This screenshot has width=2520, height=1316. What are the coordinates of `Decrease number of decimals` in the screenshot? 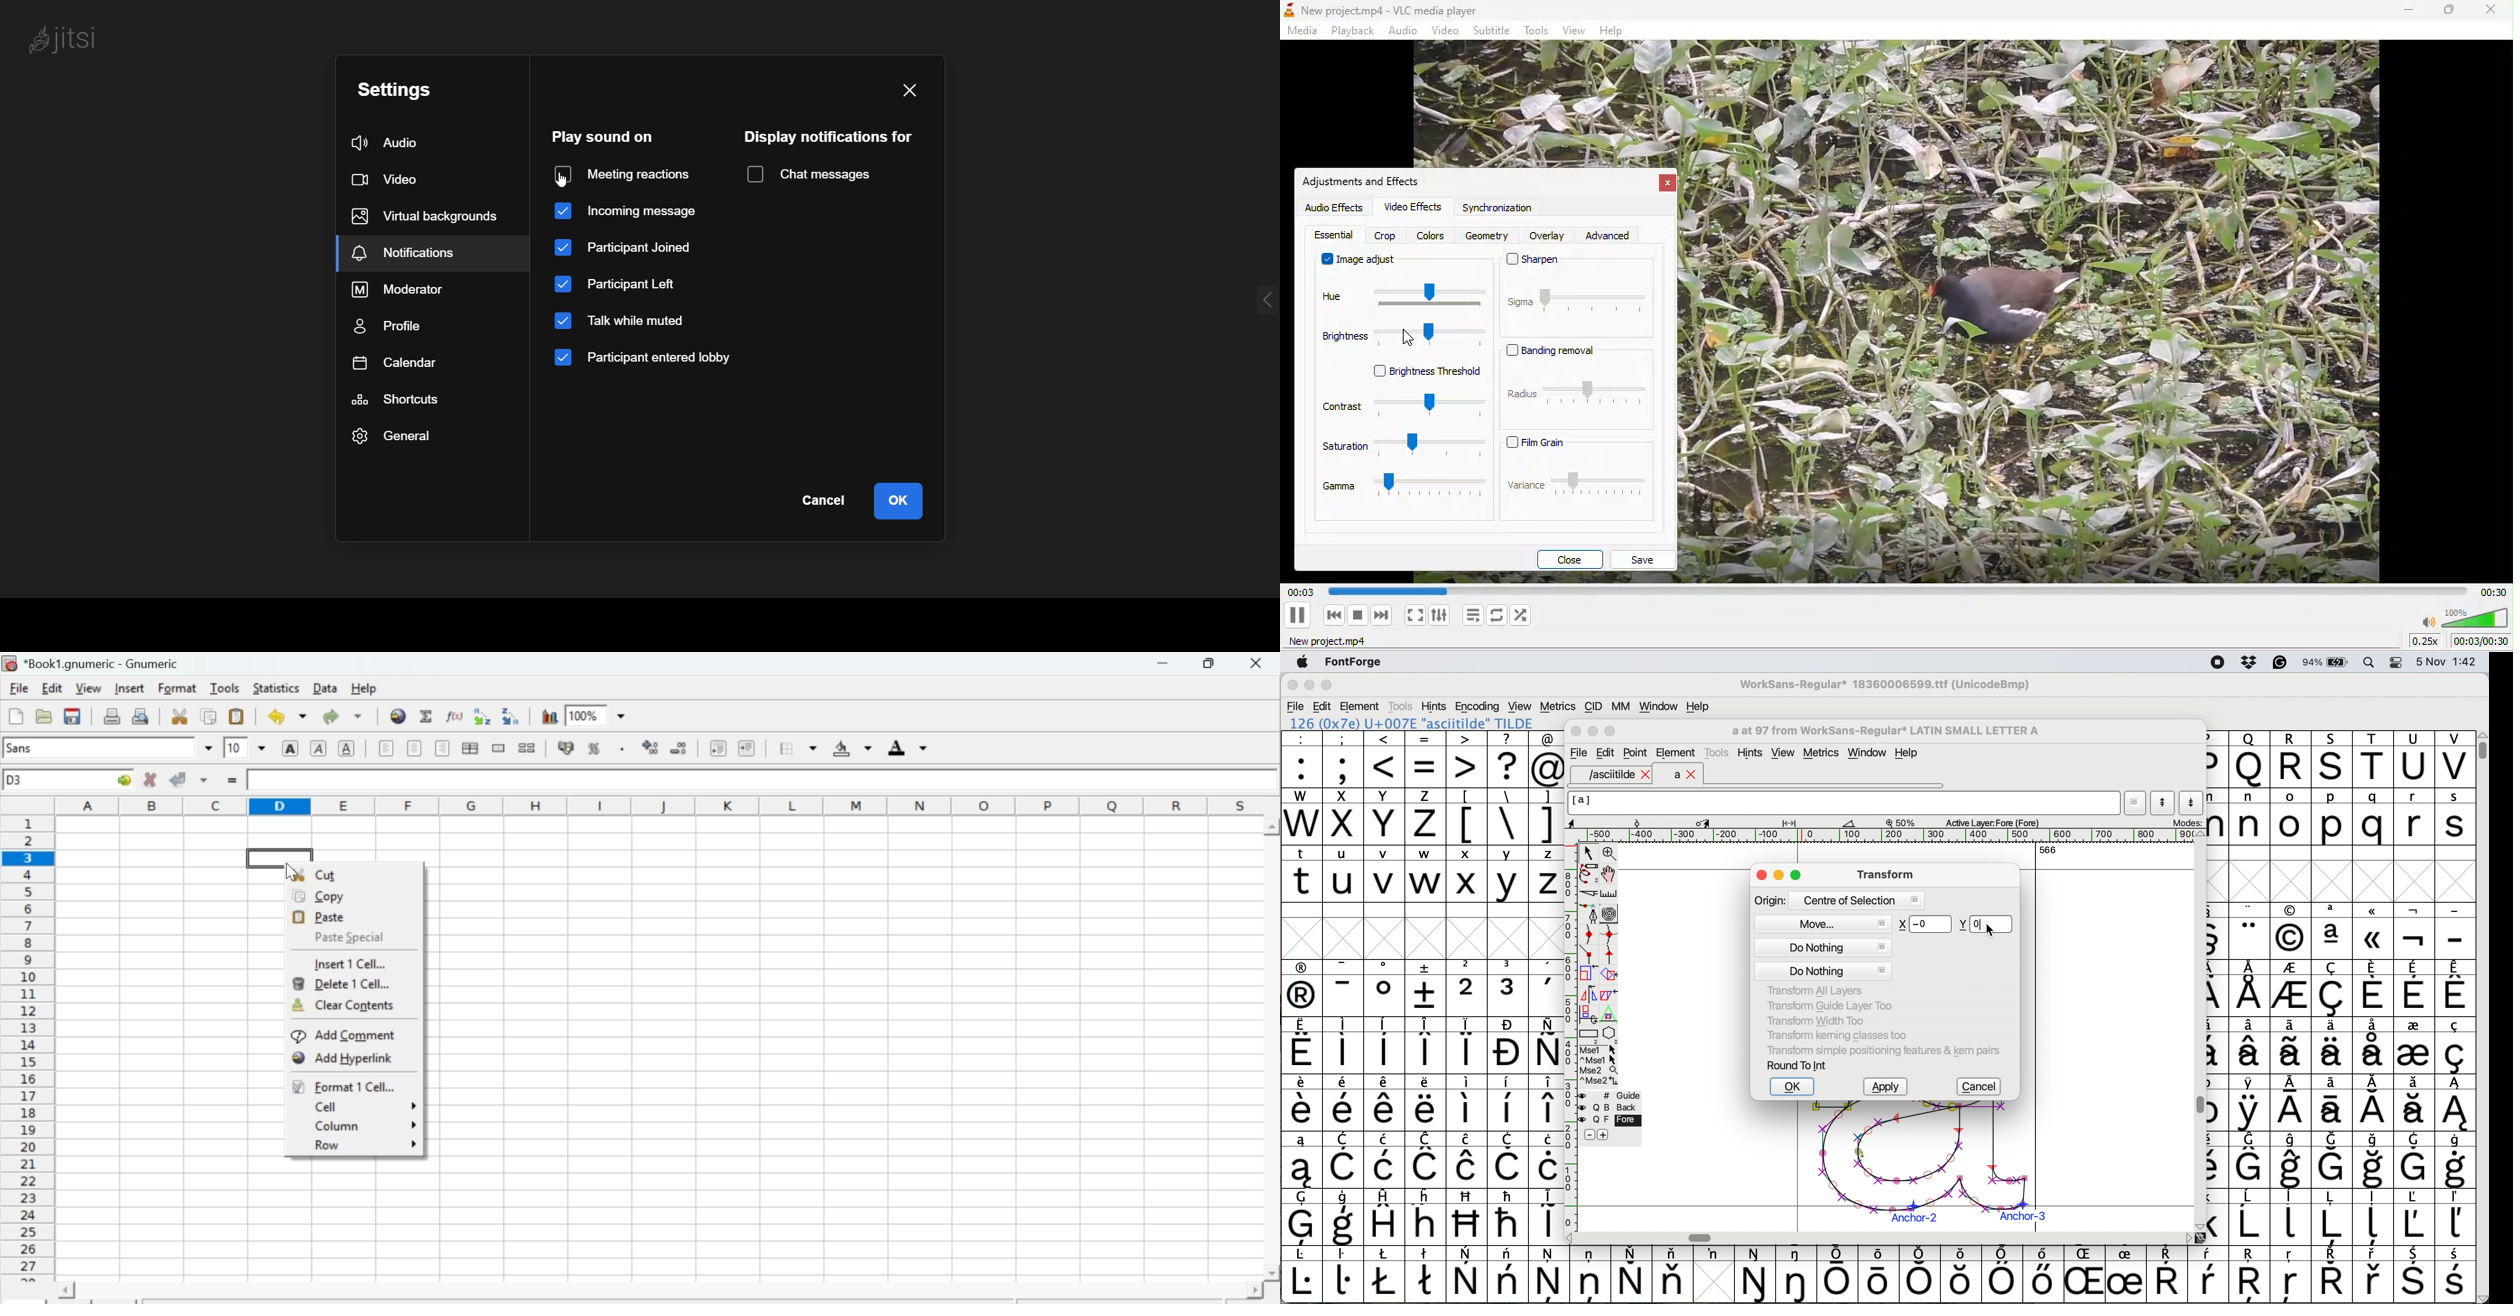 It's located at (678, 748).